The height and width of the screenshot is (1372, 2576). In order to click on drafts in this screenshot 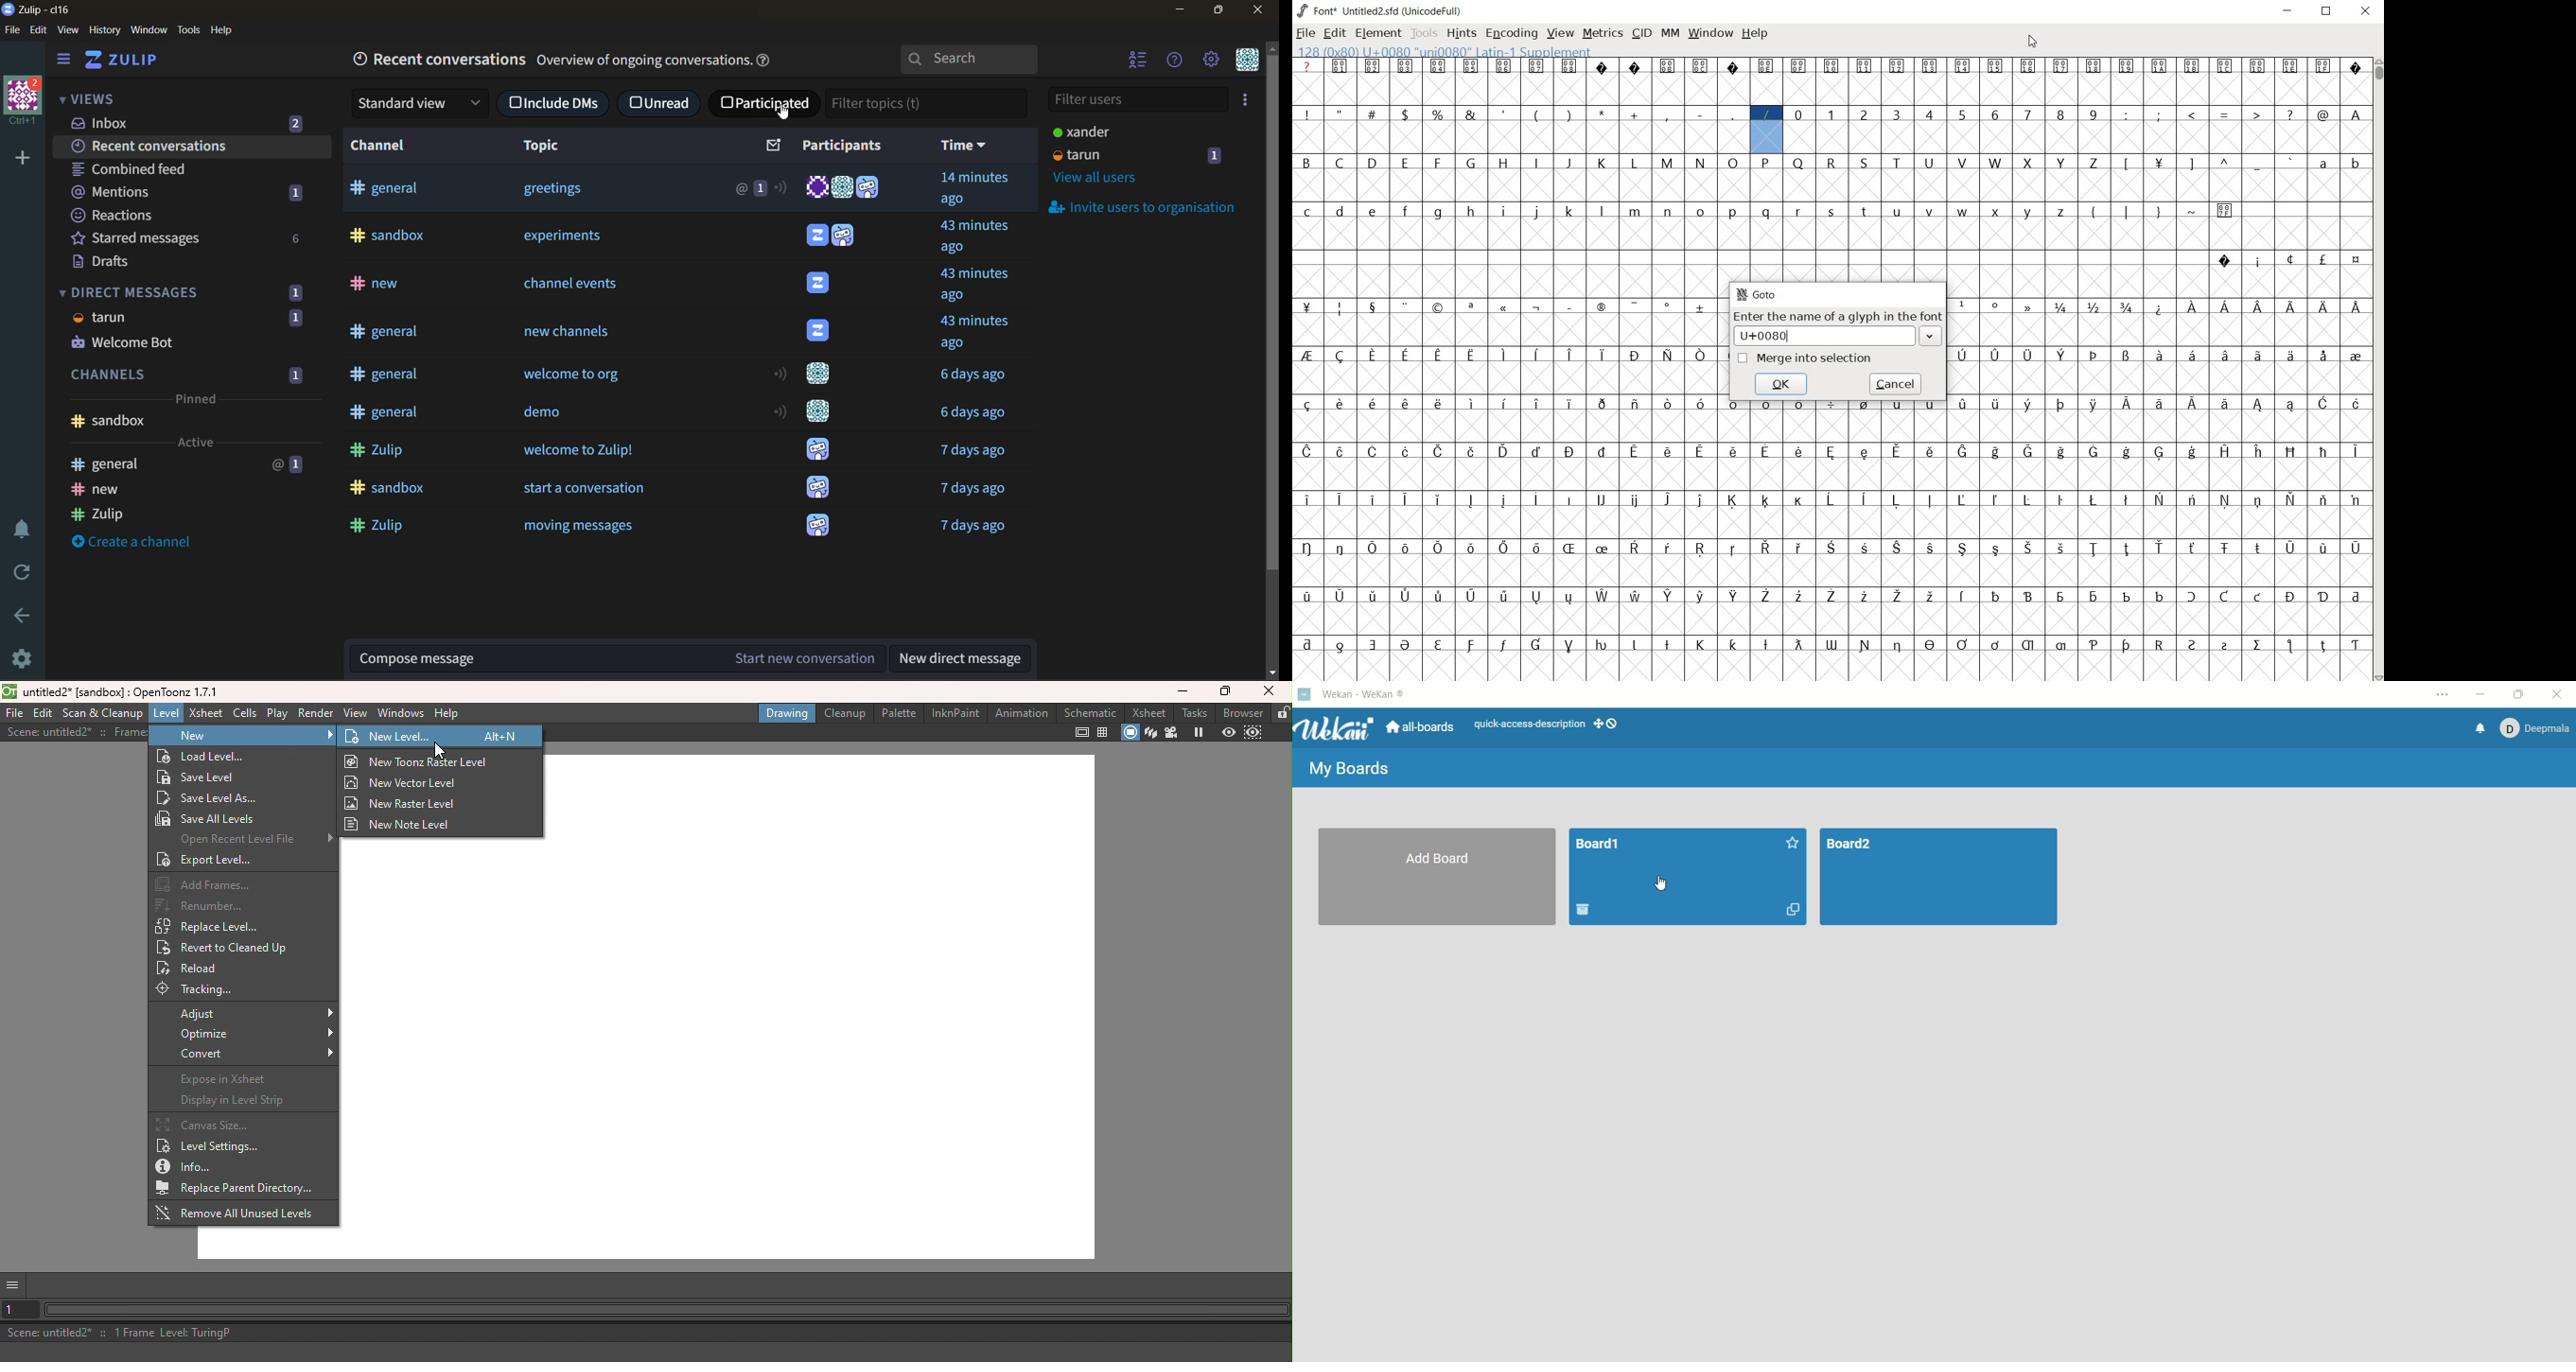, I will do `click(112, 263)`.